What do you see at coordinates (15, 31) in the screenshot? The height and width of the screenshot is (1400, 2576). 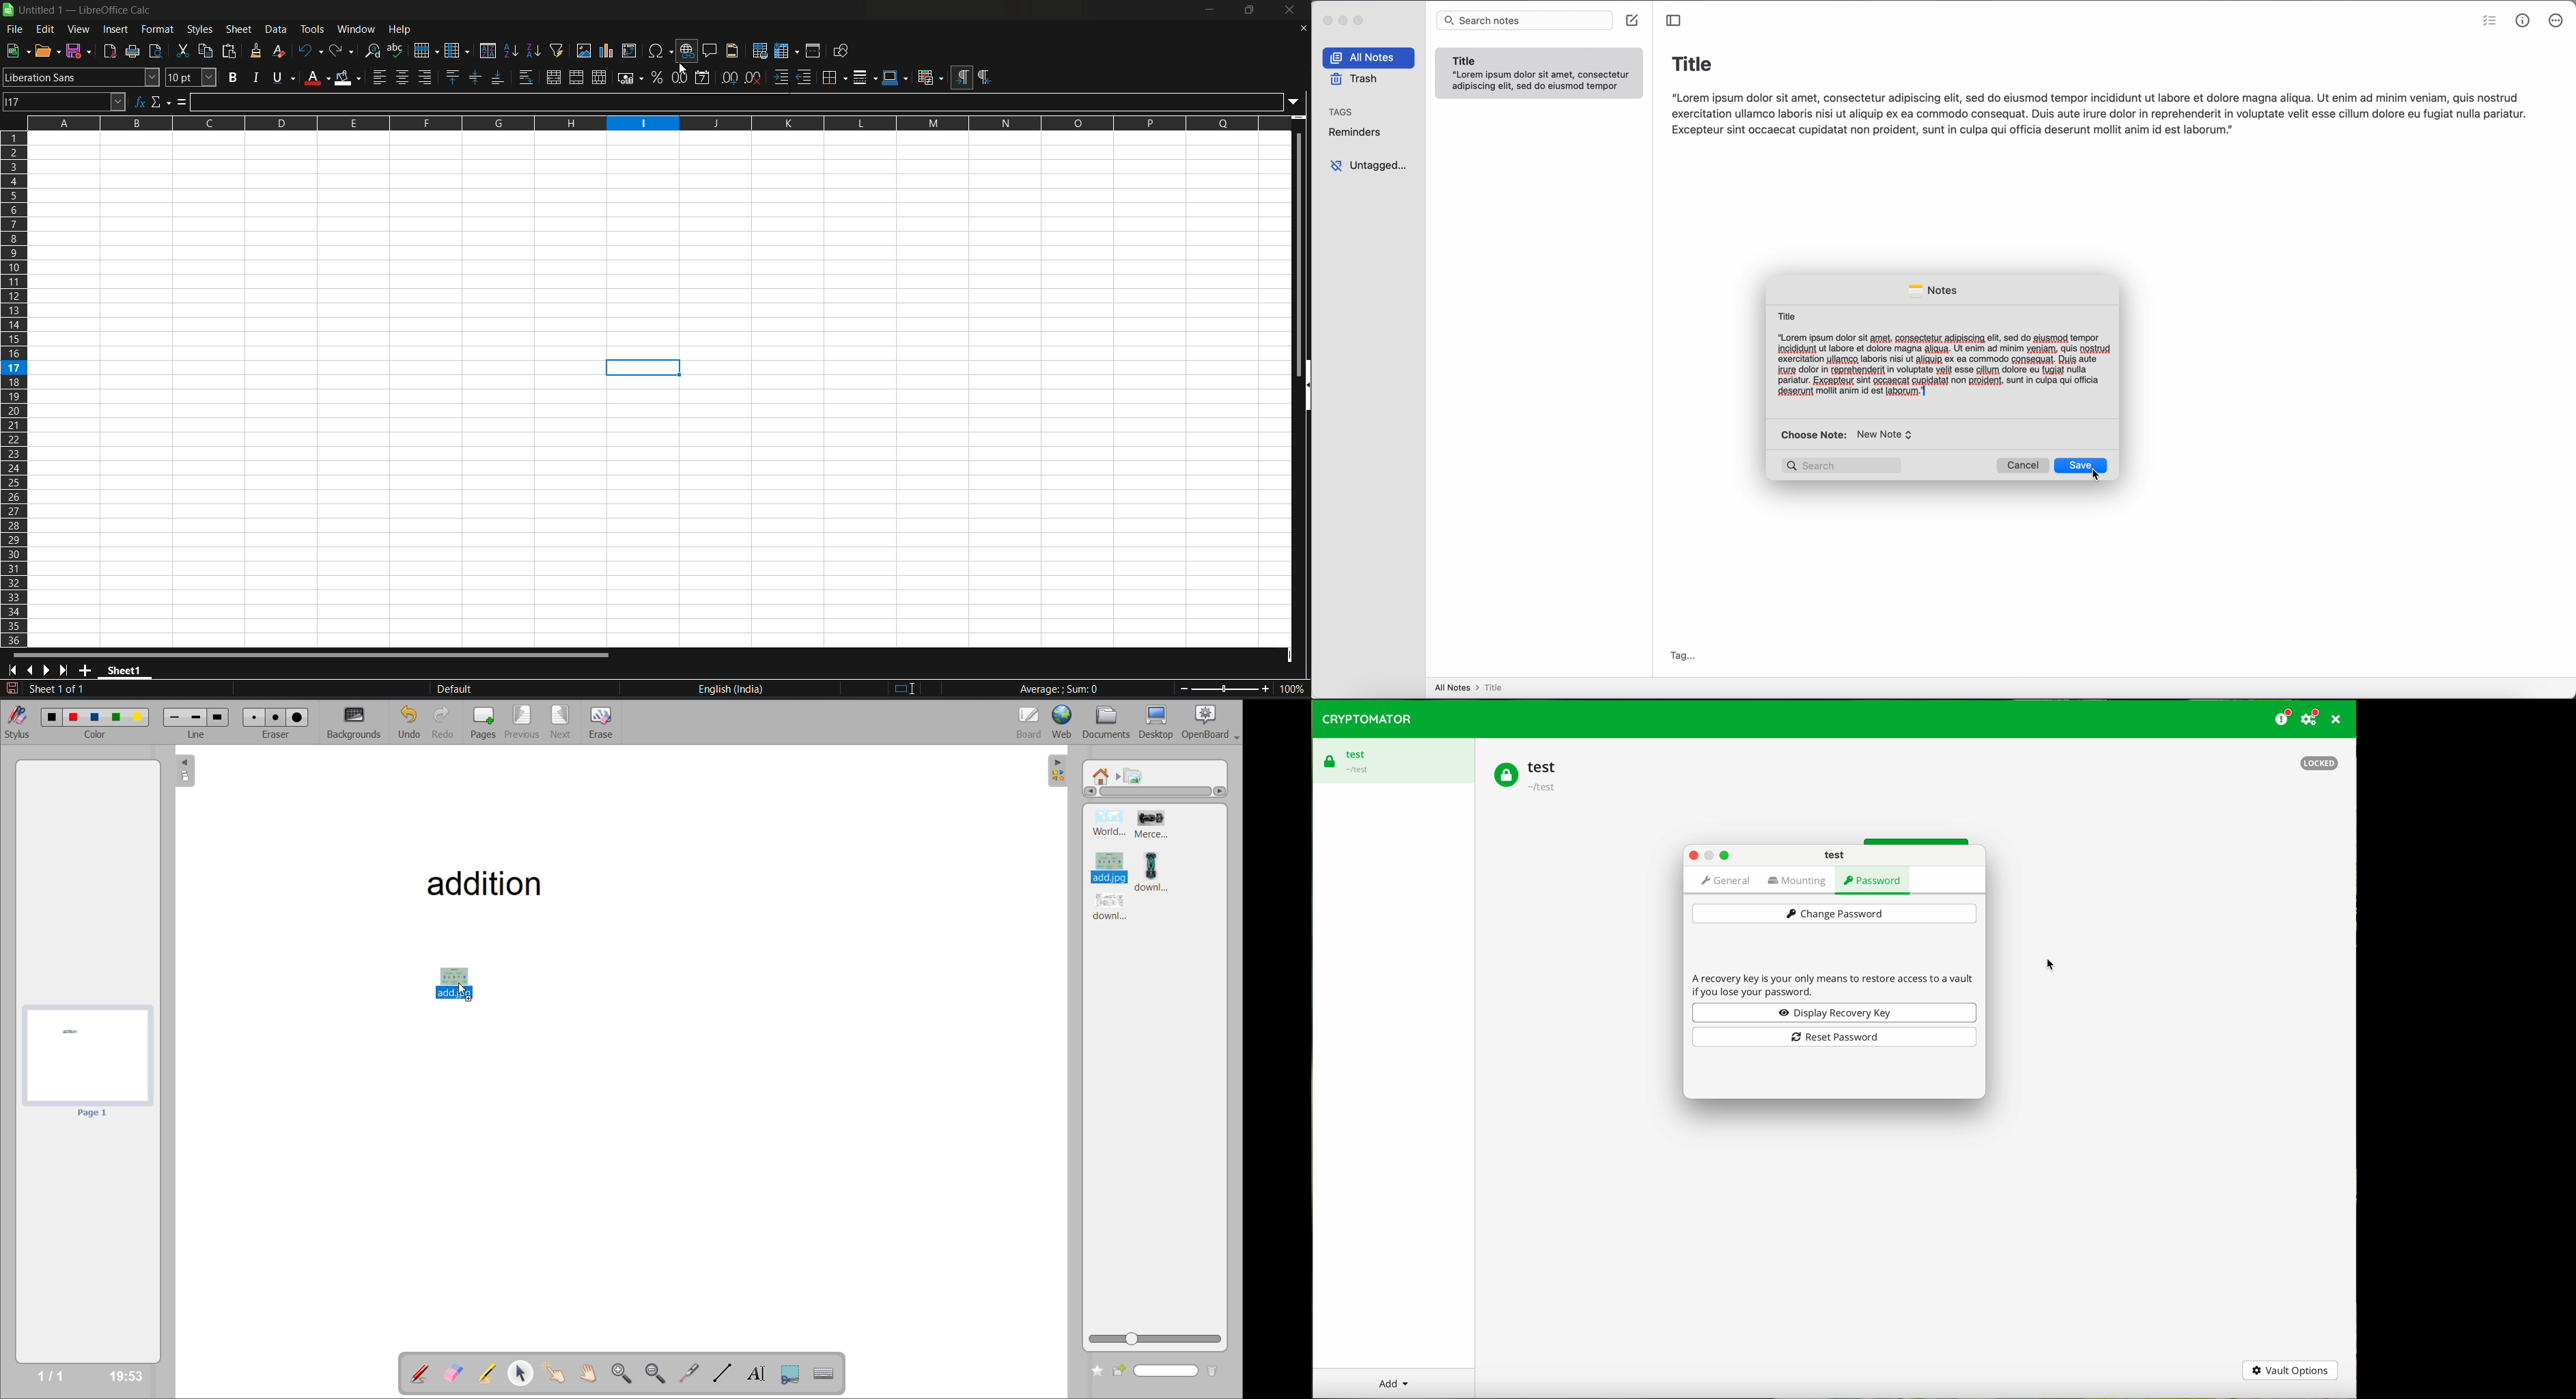 I see `file` at bounding box center [15, 31].